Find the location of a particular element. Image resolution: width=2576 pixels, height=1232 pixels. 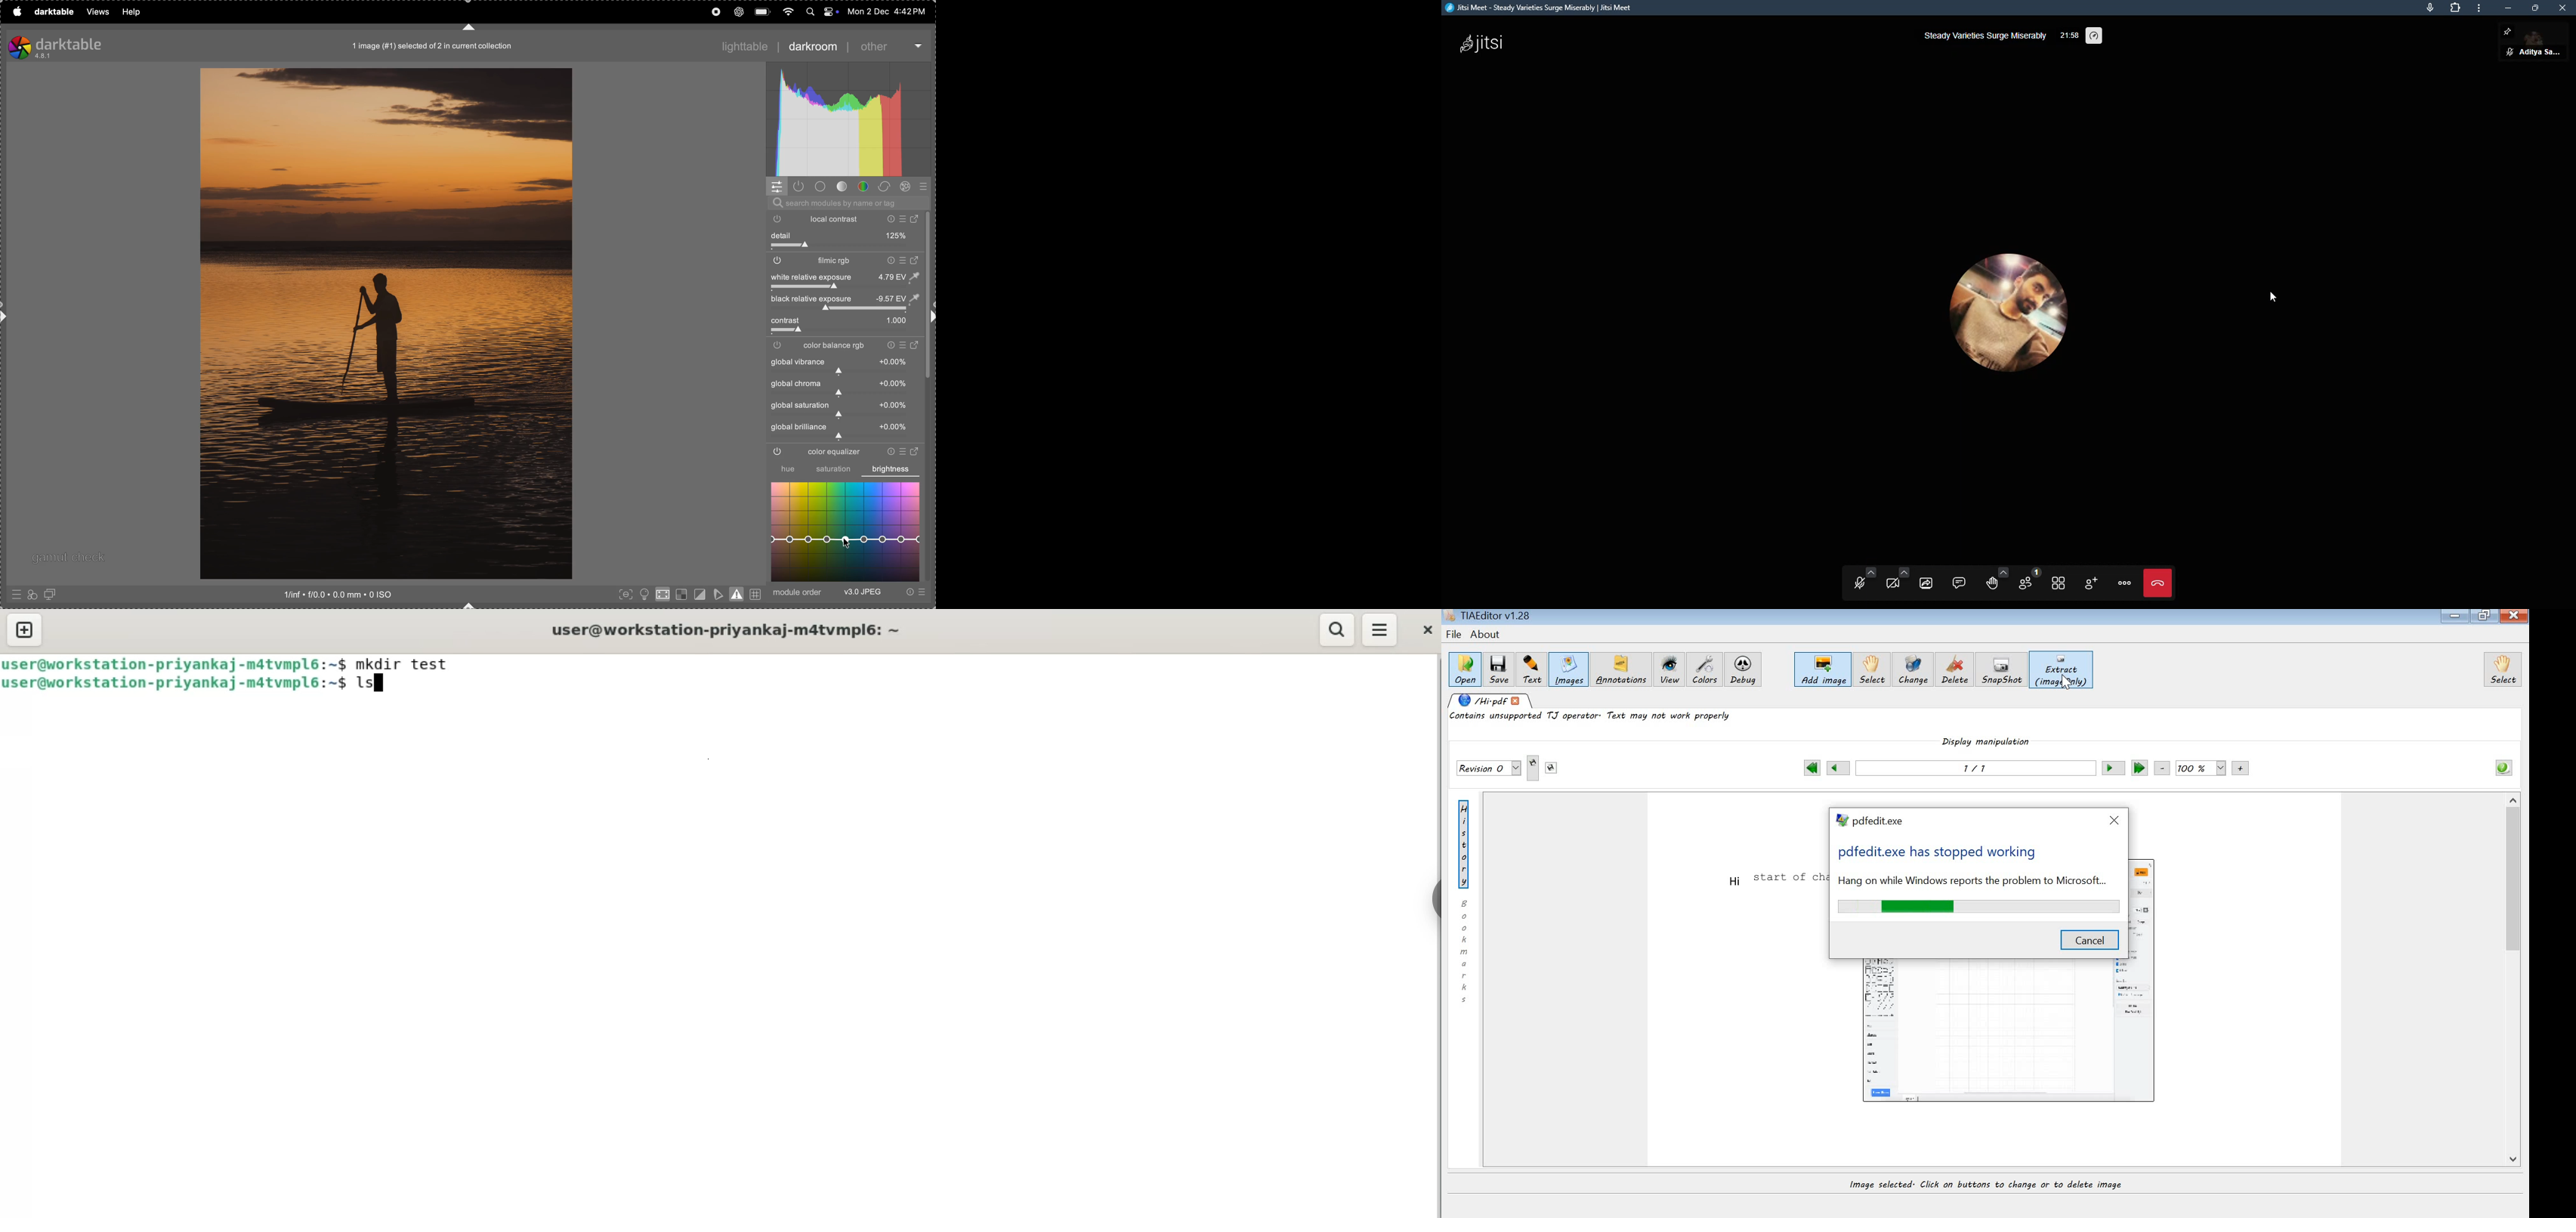

search is located at coordinates (1337, 629).